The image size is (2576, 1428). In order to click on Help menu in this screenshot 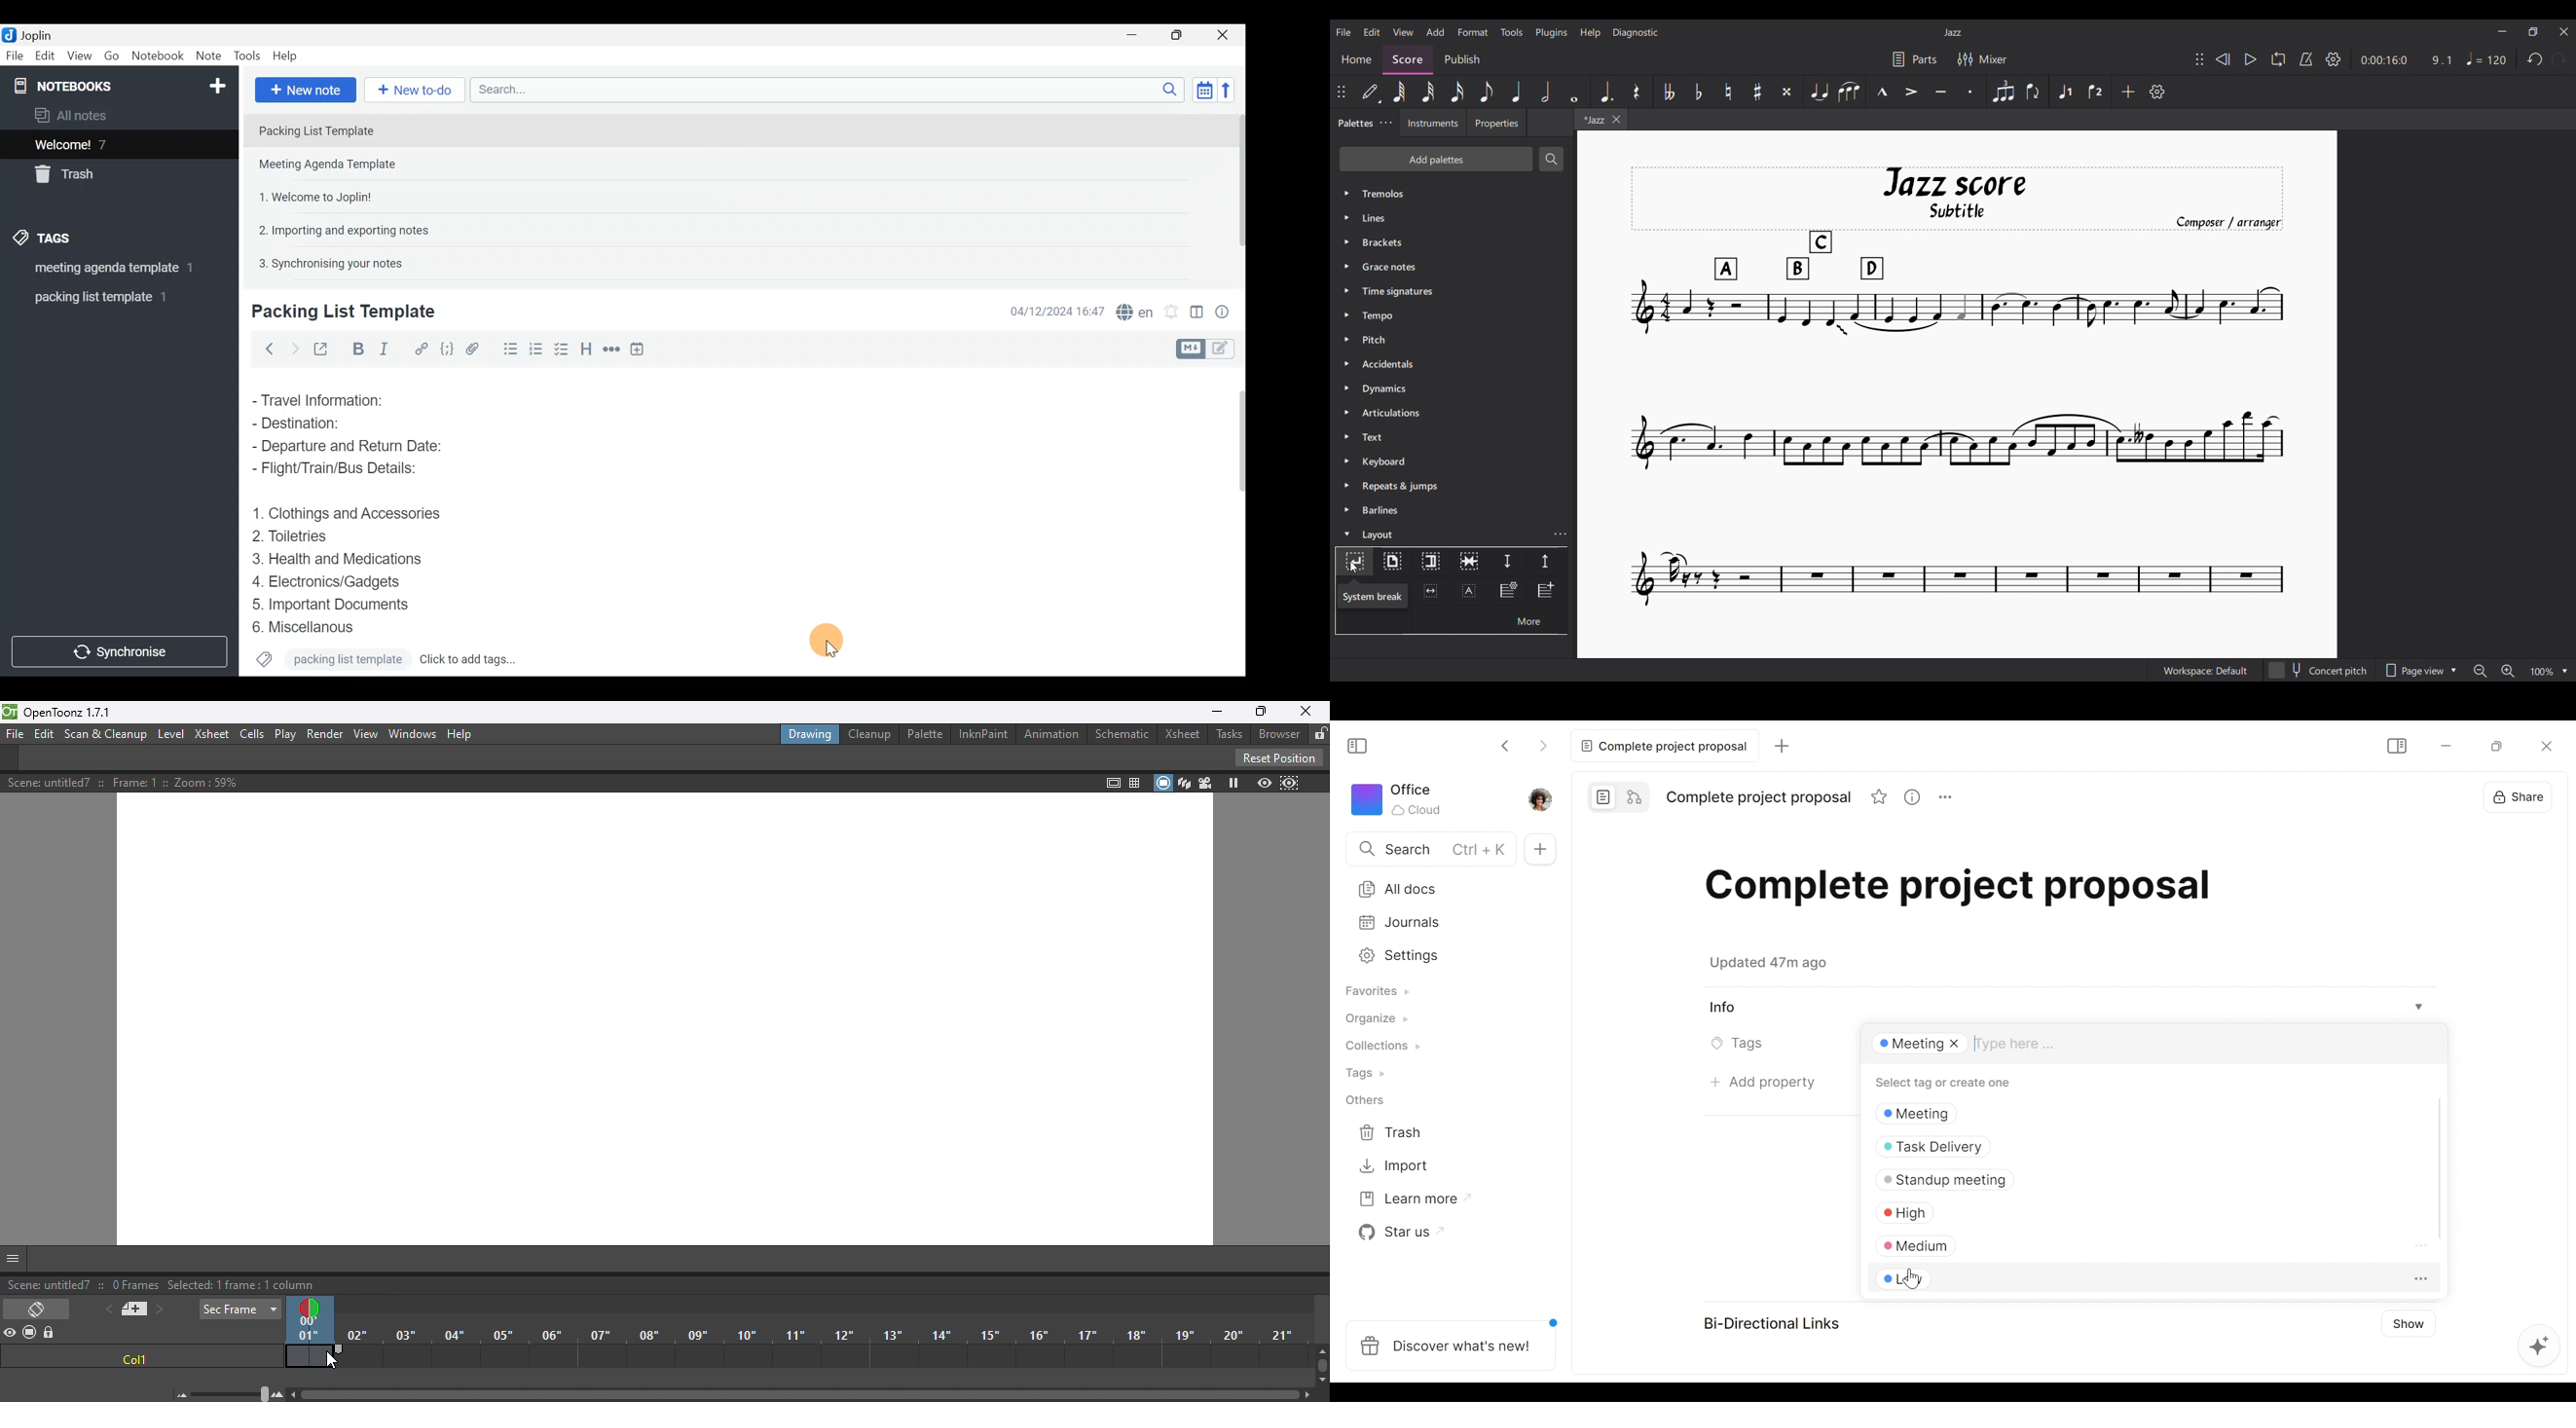, I will do `click(1591, 33)`.